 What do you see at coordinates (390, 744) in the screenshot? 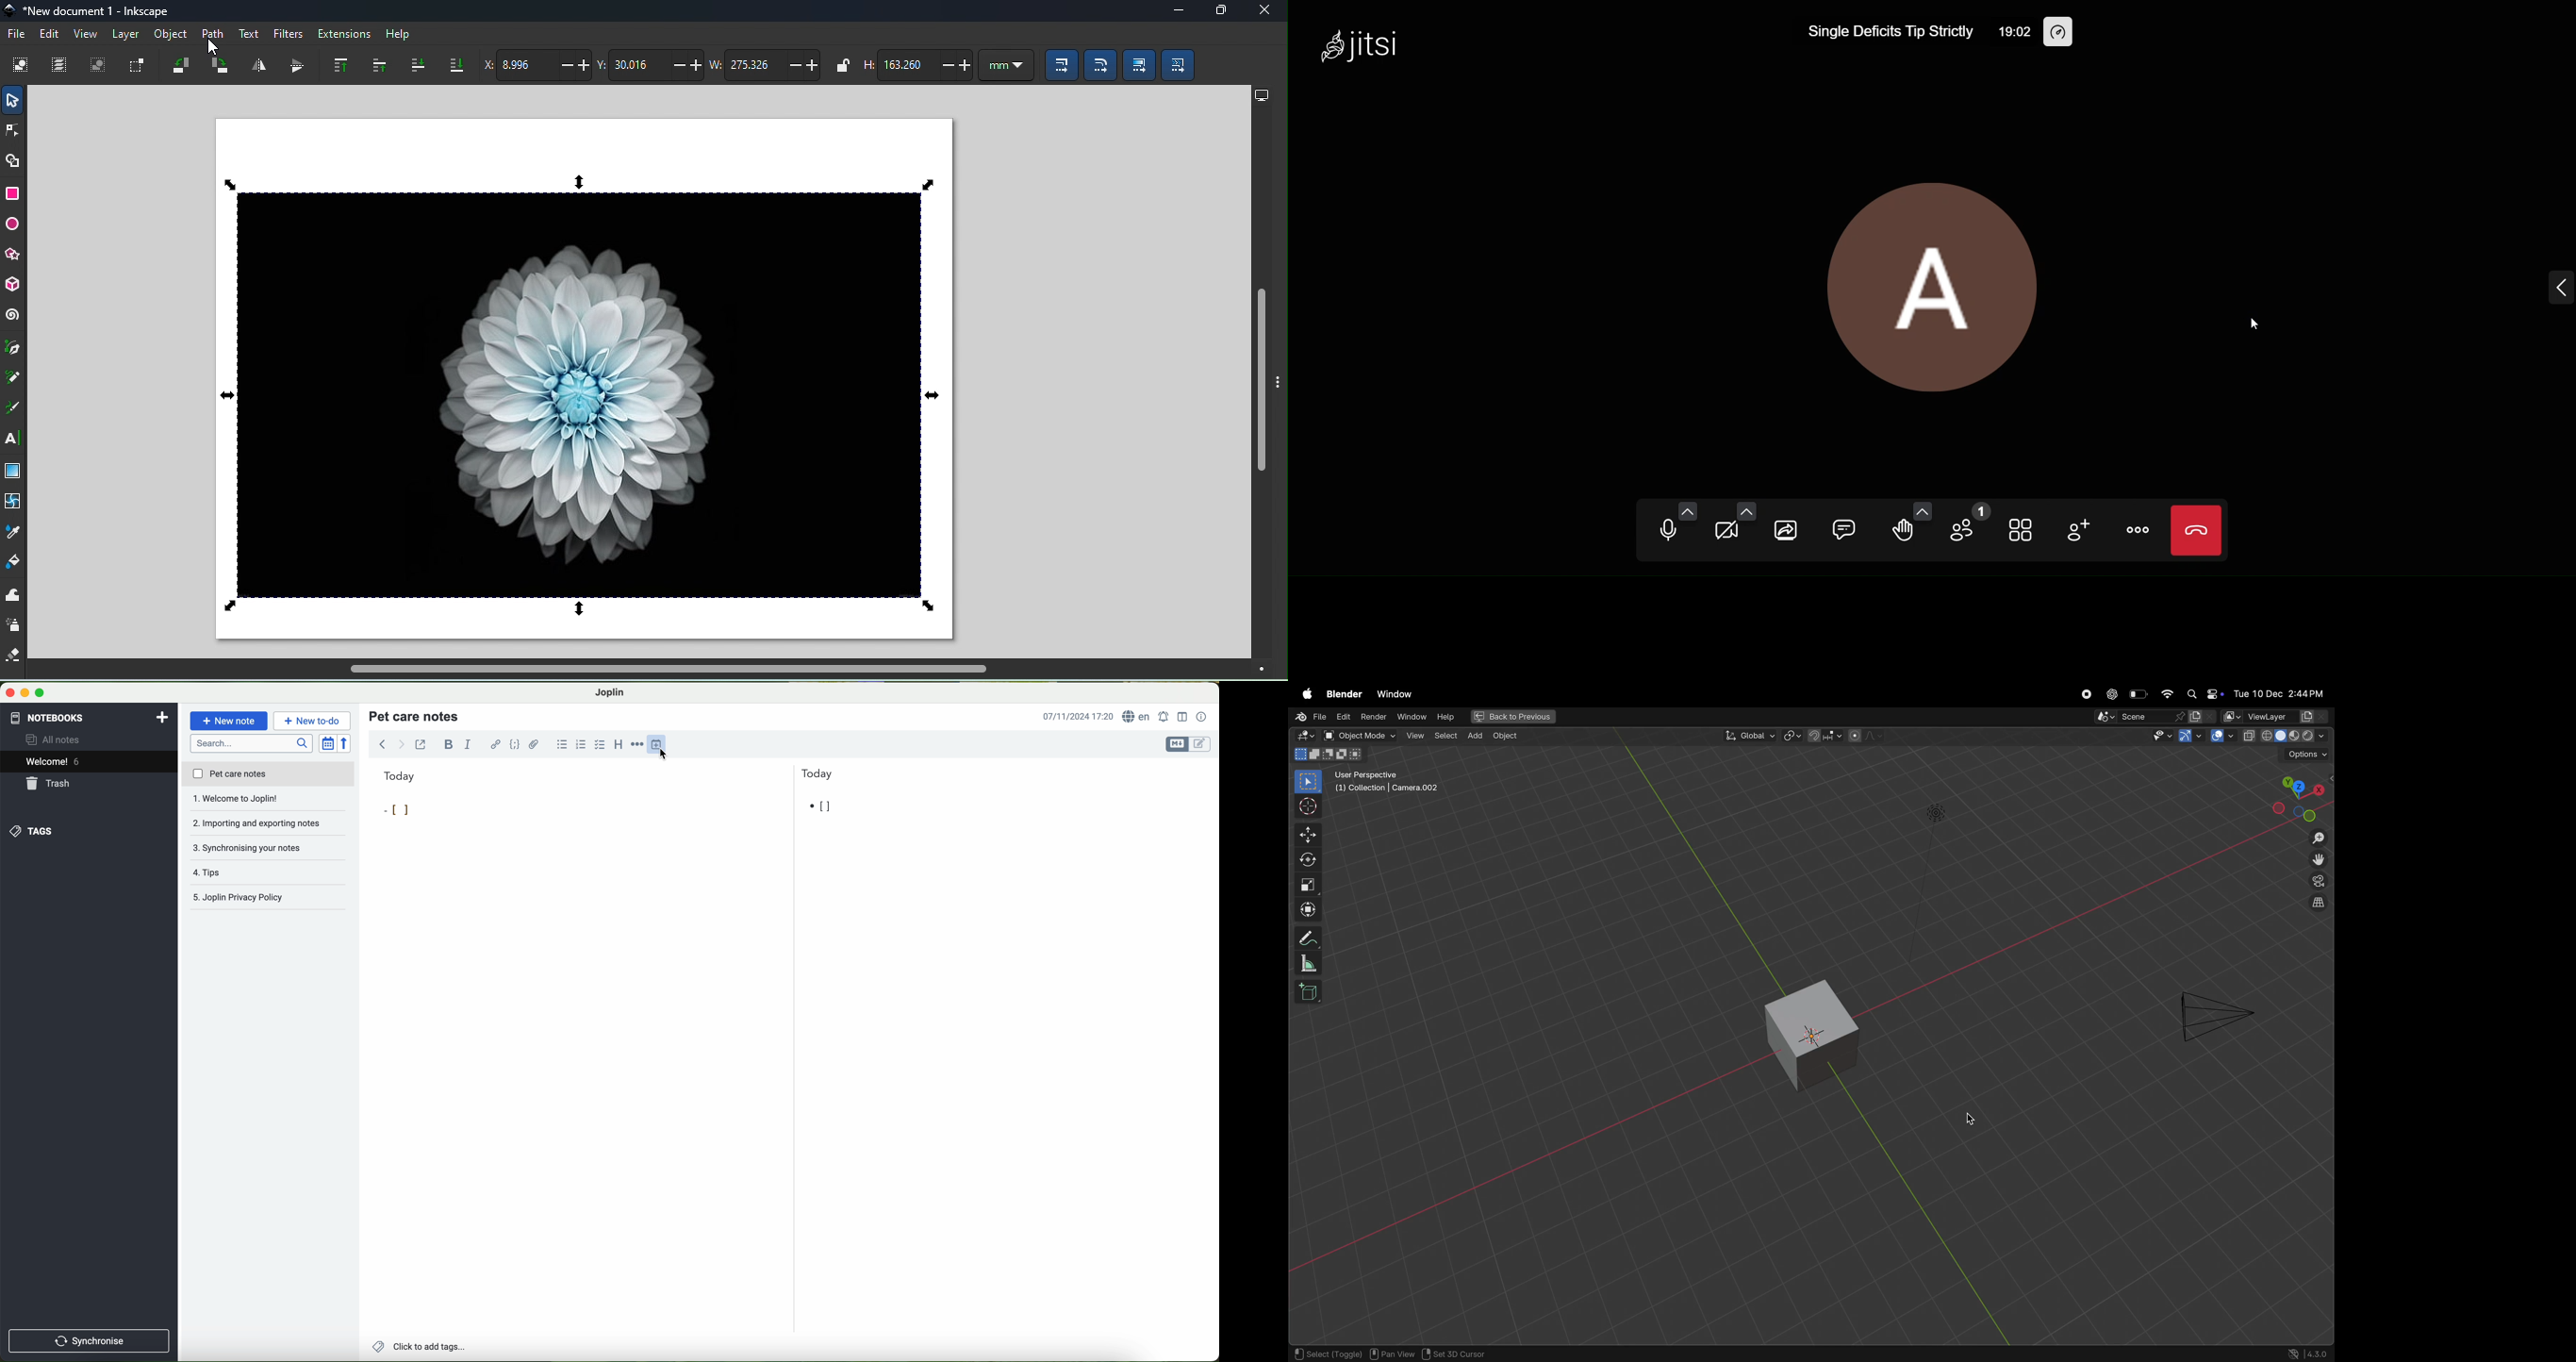
I see `navigation arrows` at bounding box center [390, 744].